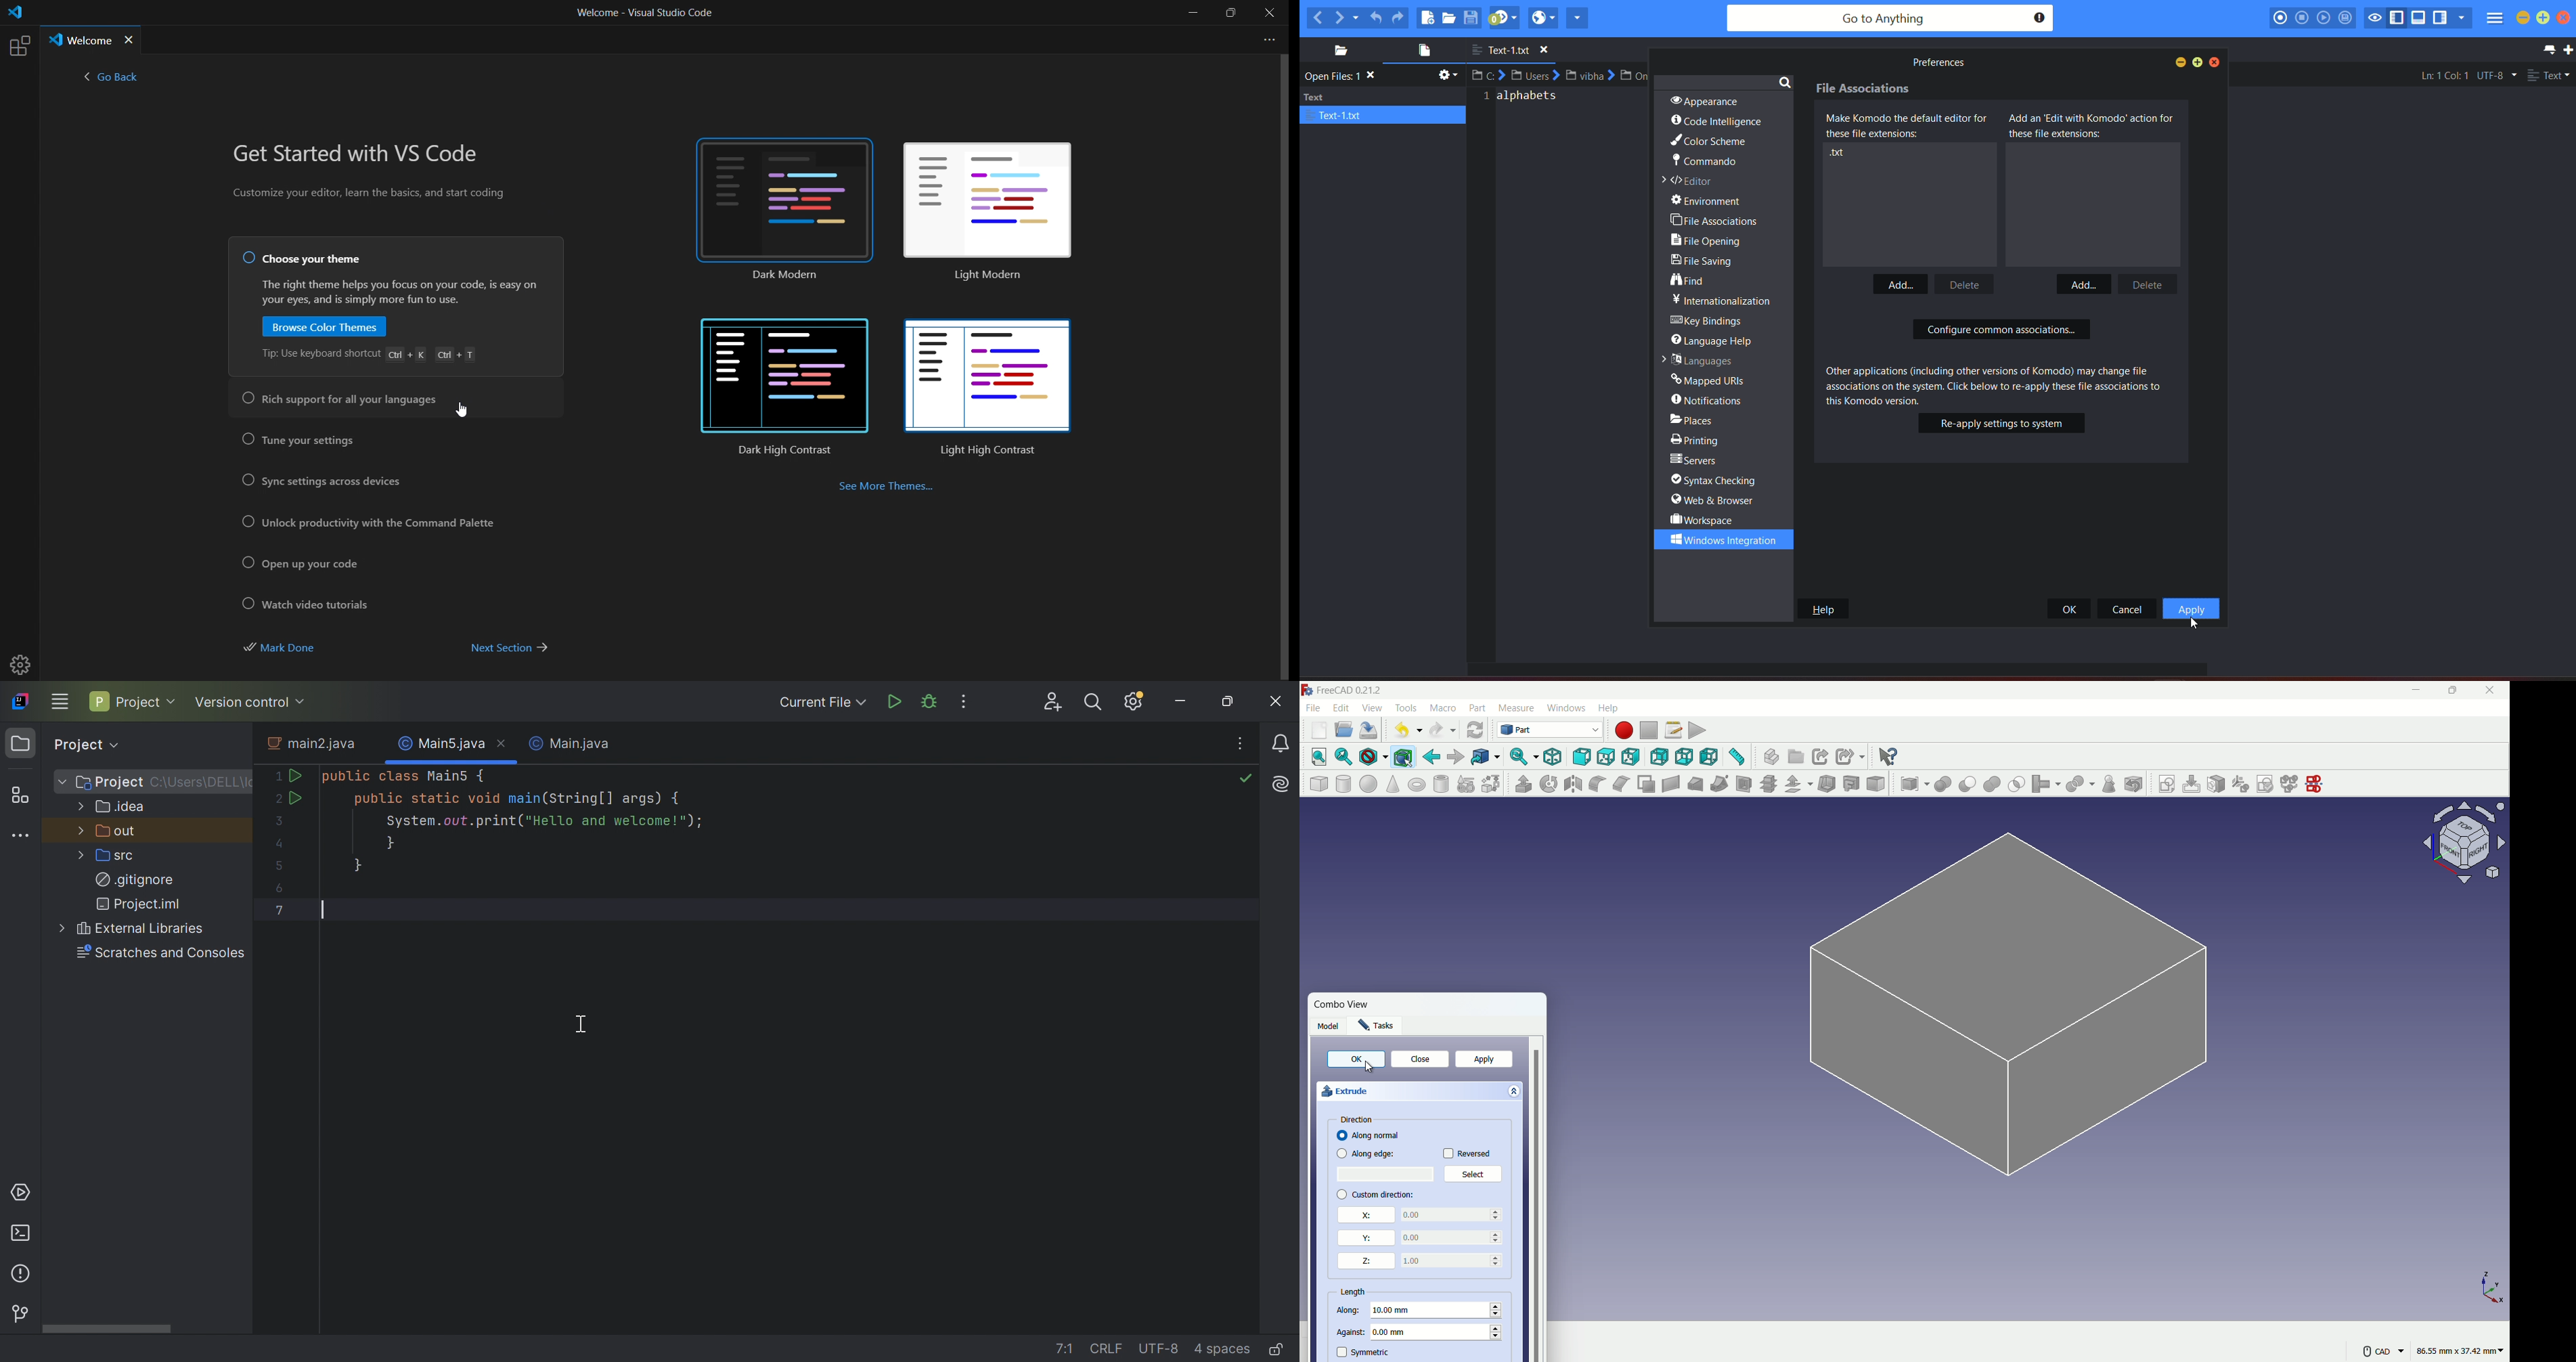  I want to click on front view, so click(1581, 756).